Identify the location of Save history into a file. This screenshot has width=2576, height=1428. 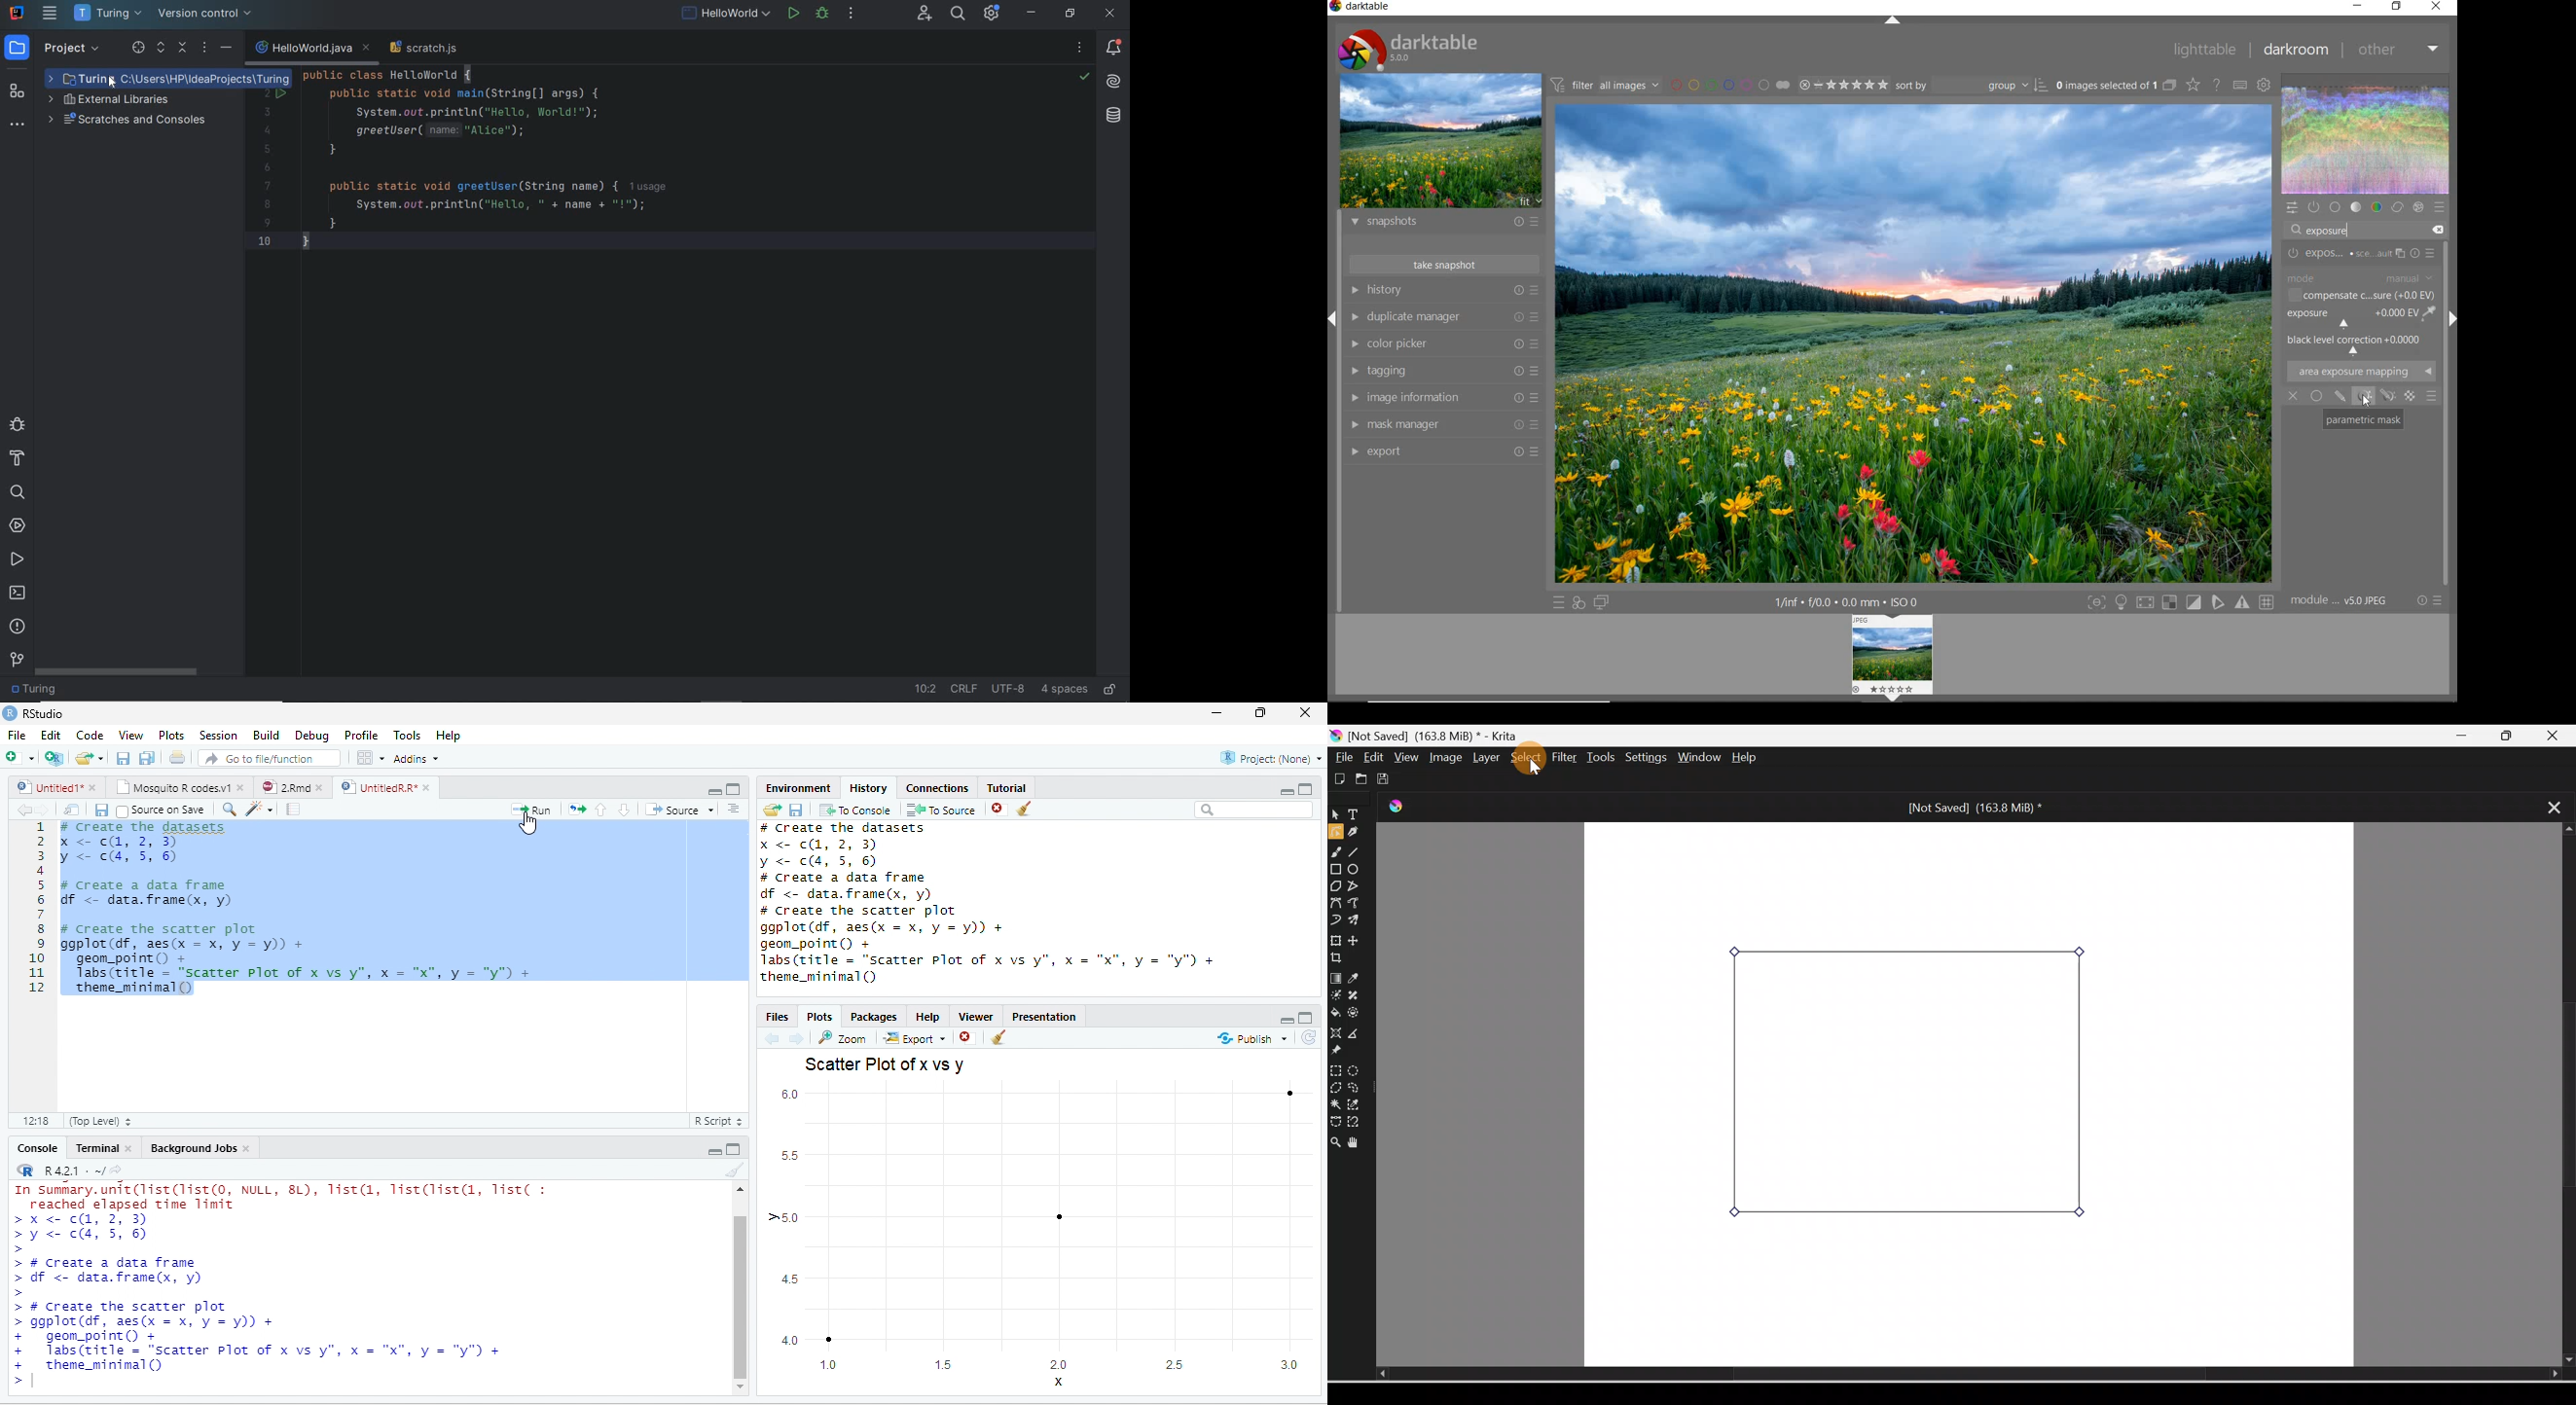
(796, 811).